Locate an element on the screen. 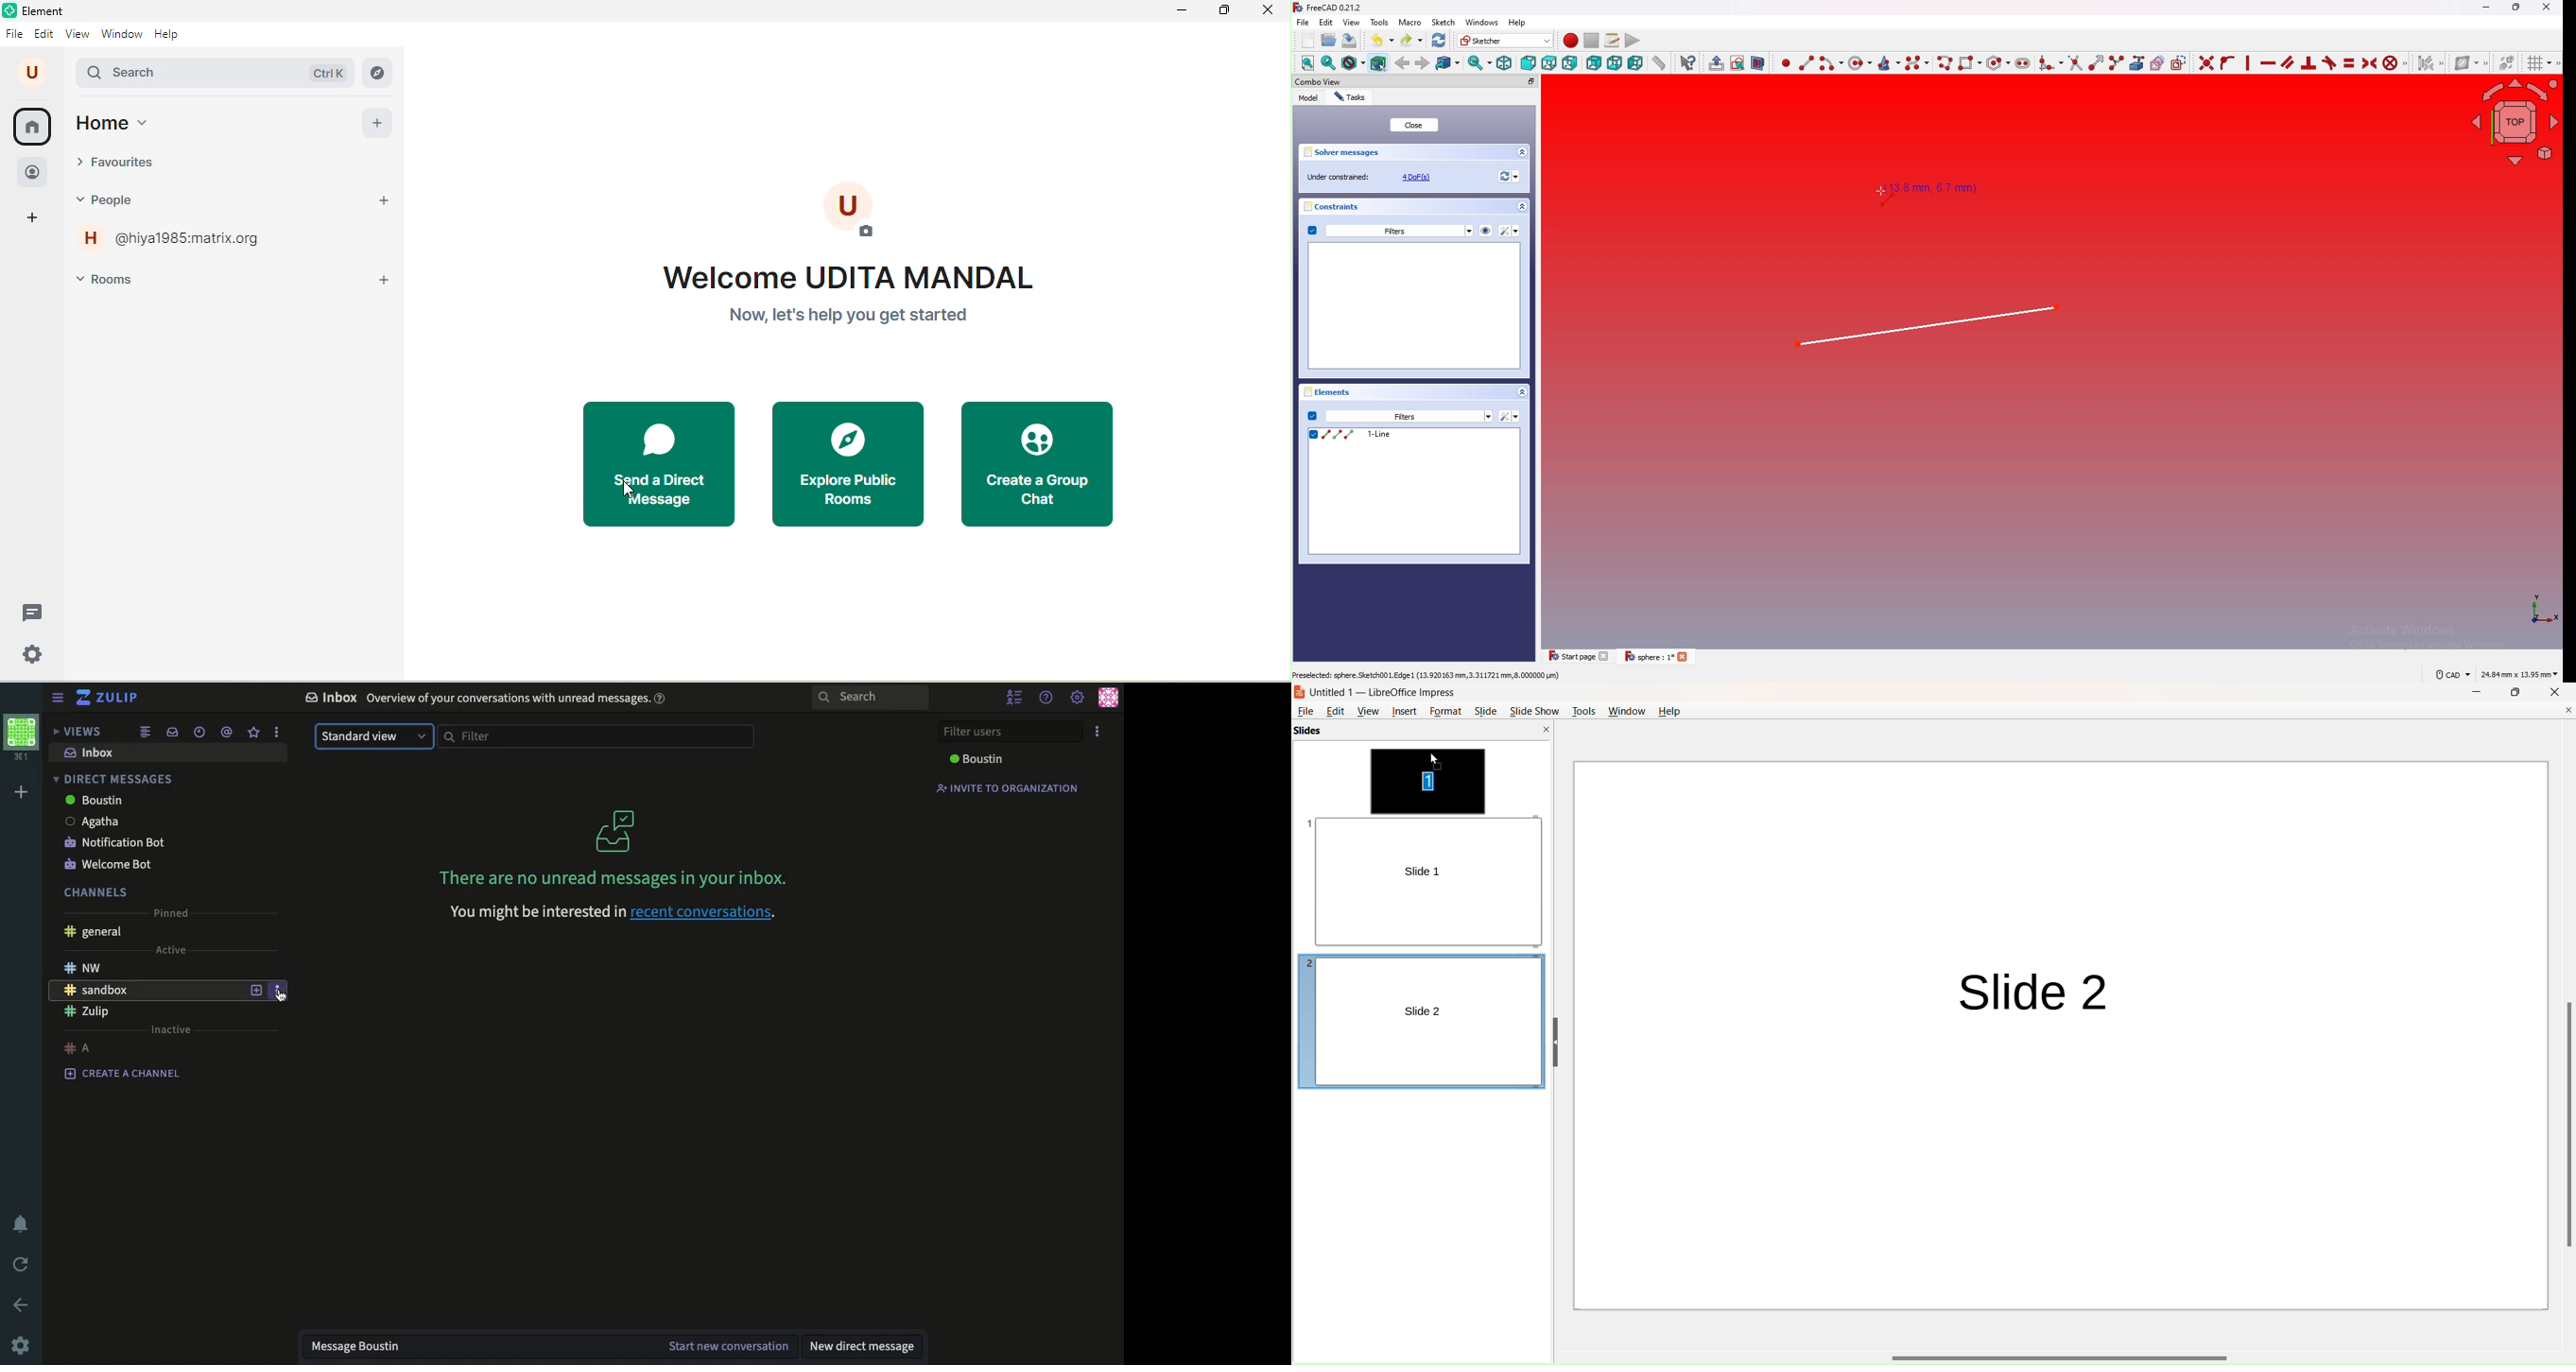  Leave sketch is located at coordinates (1714, 62).